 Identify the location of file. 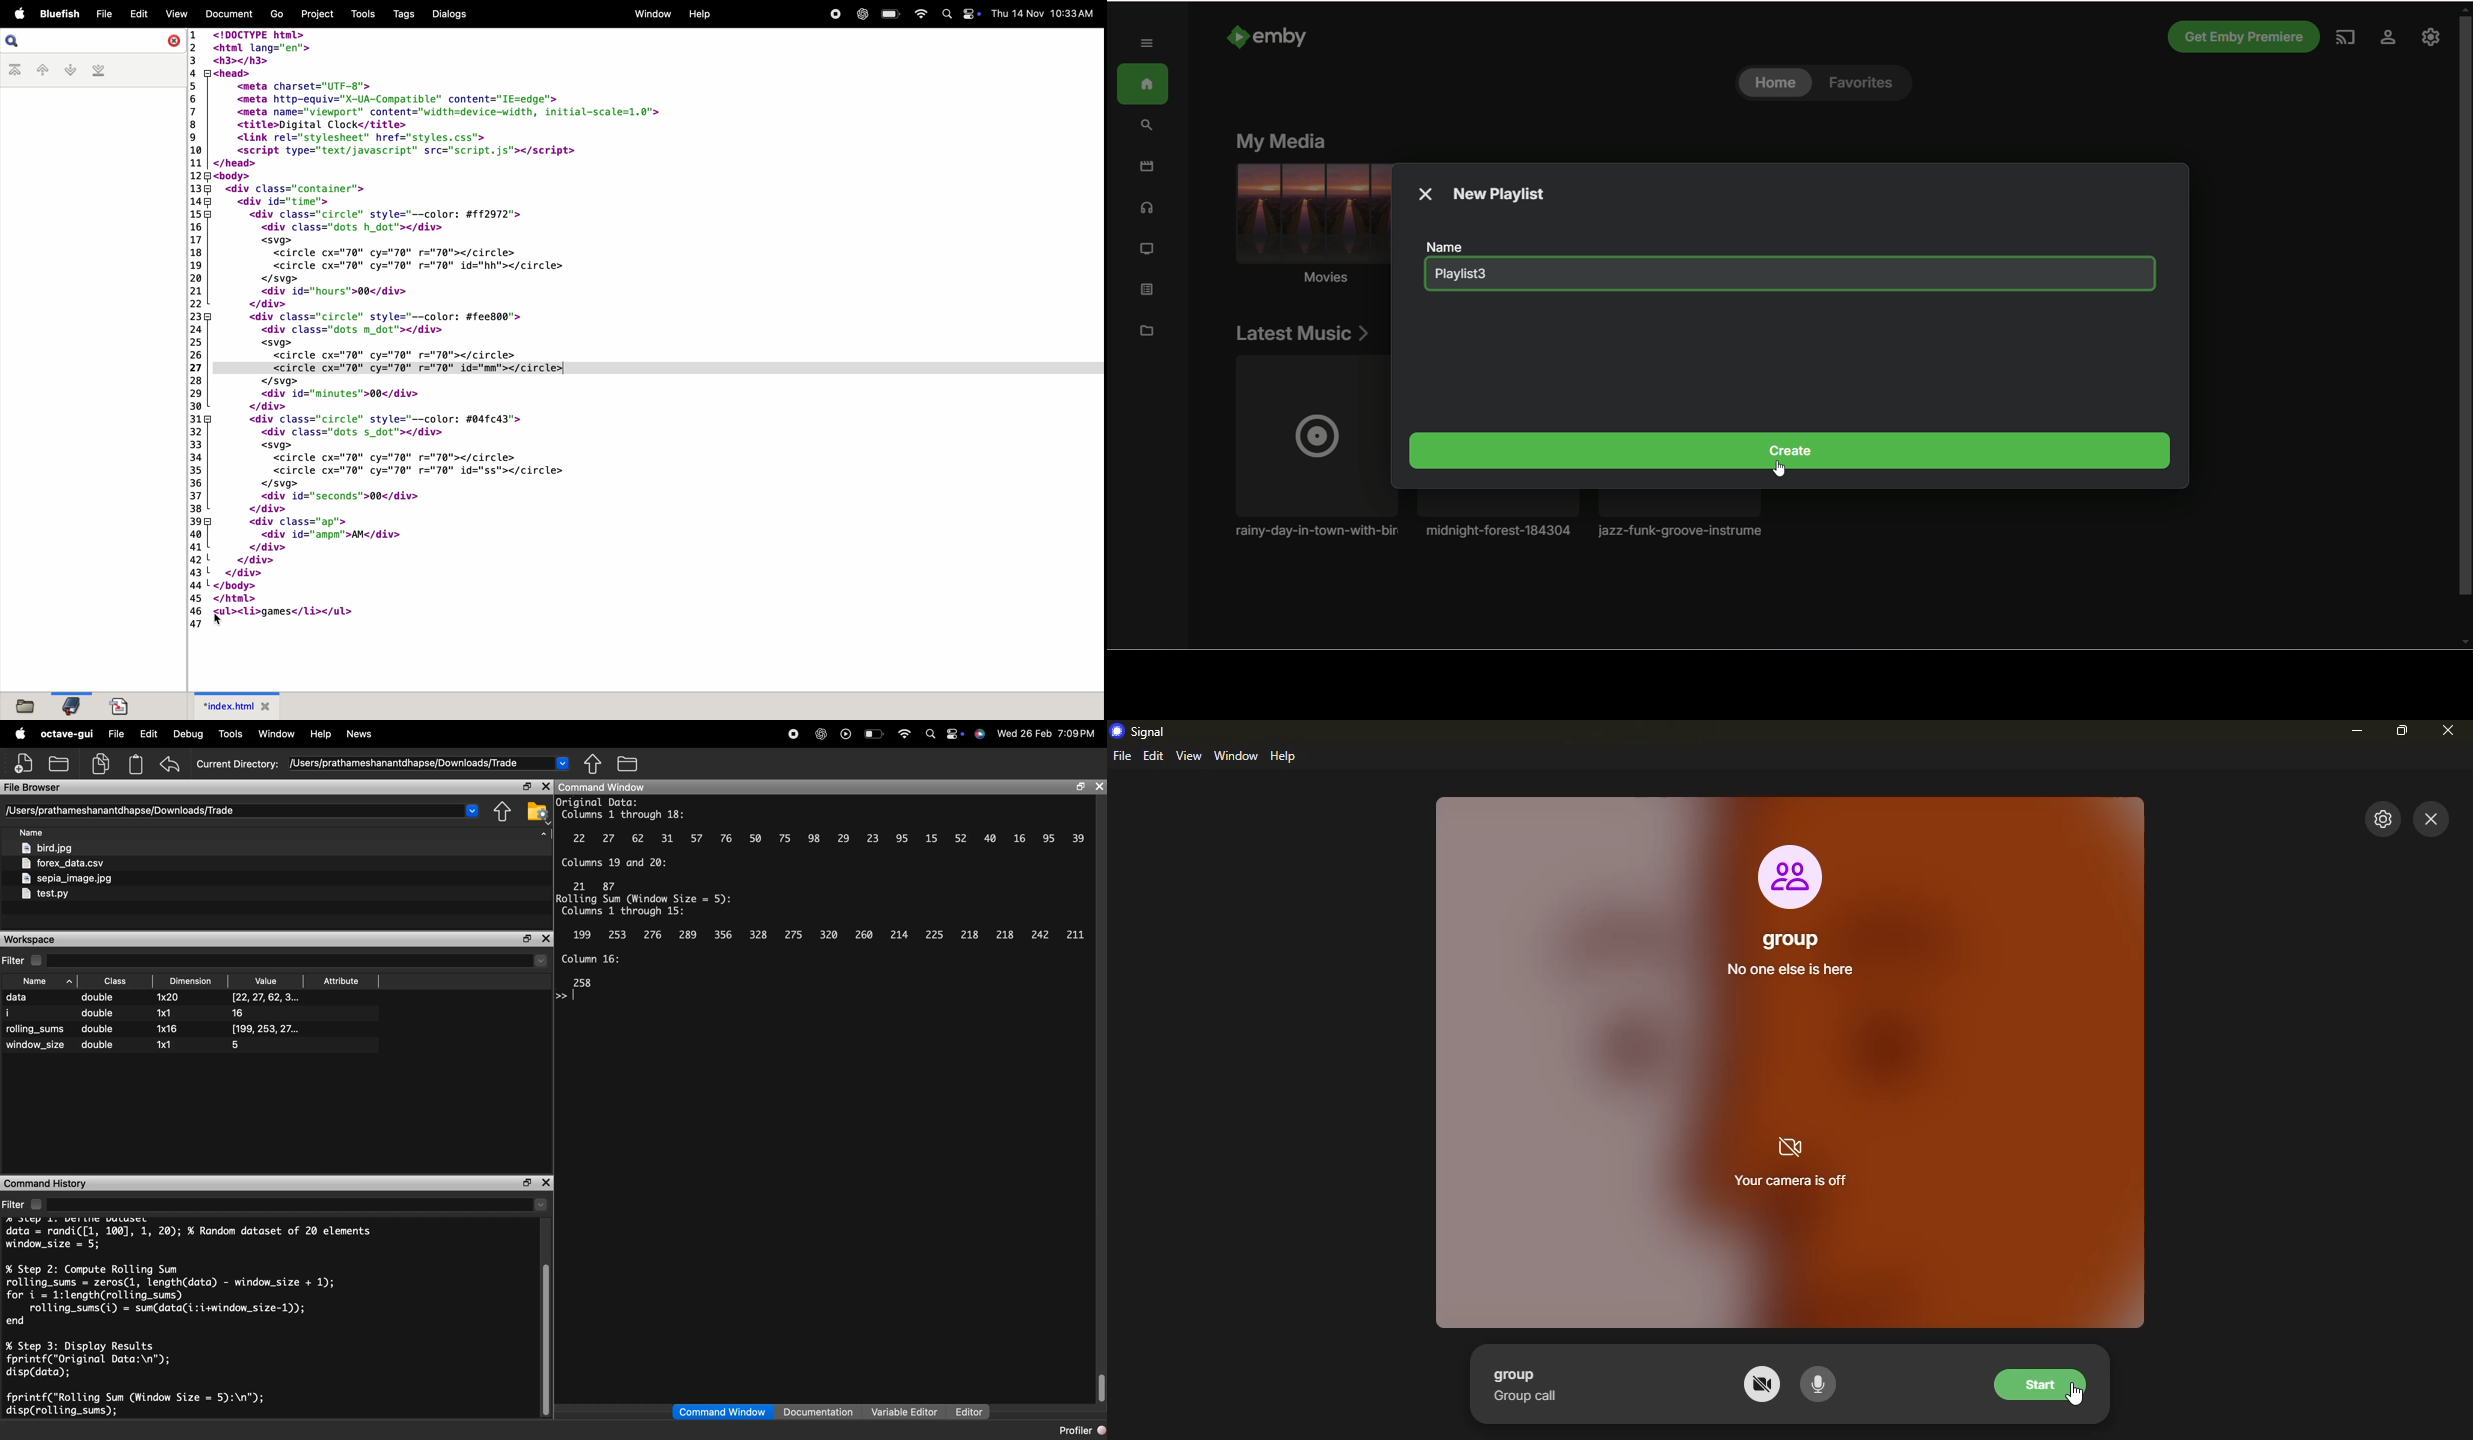
(119, 734).